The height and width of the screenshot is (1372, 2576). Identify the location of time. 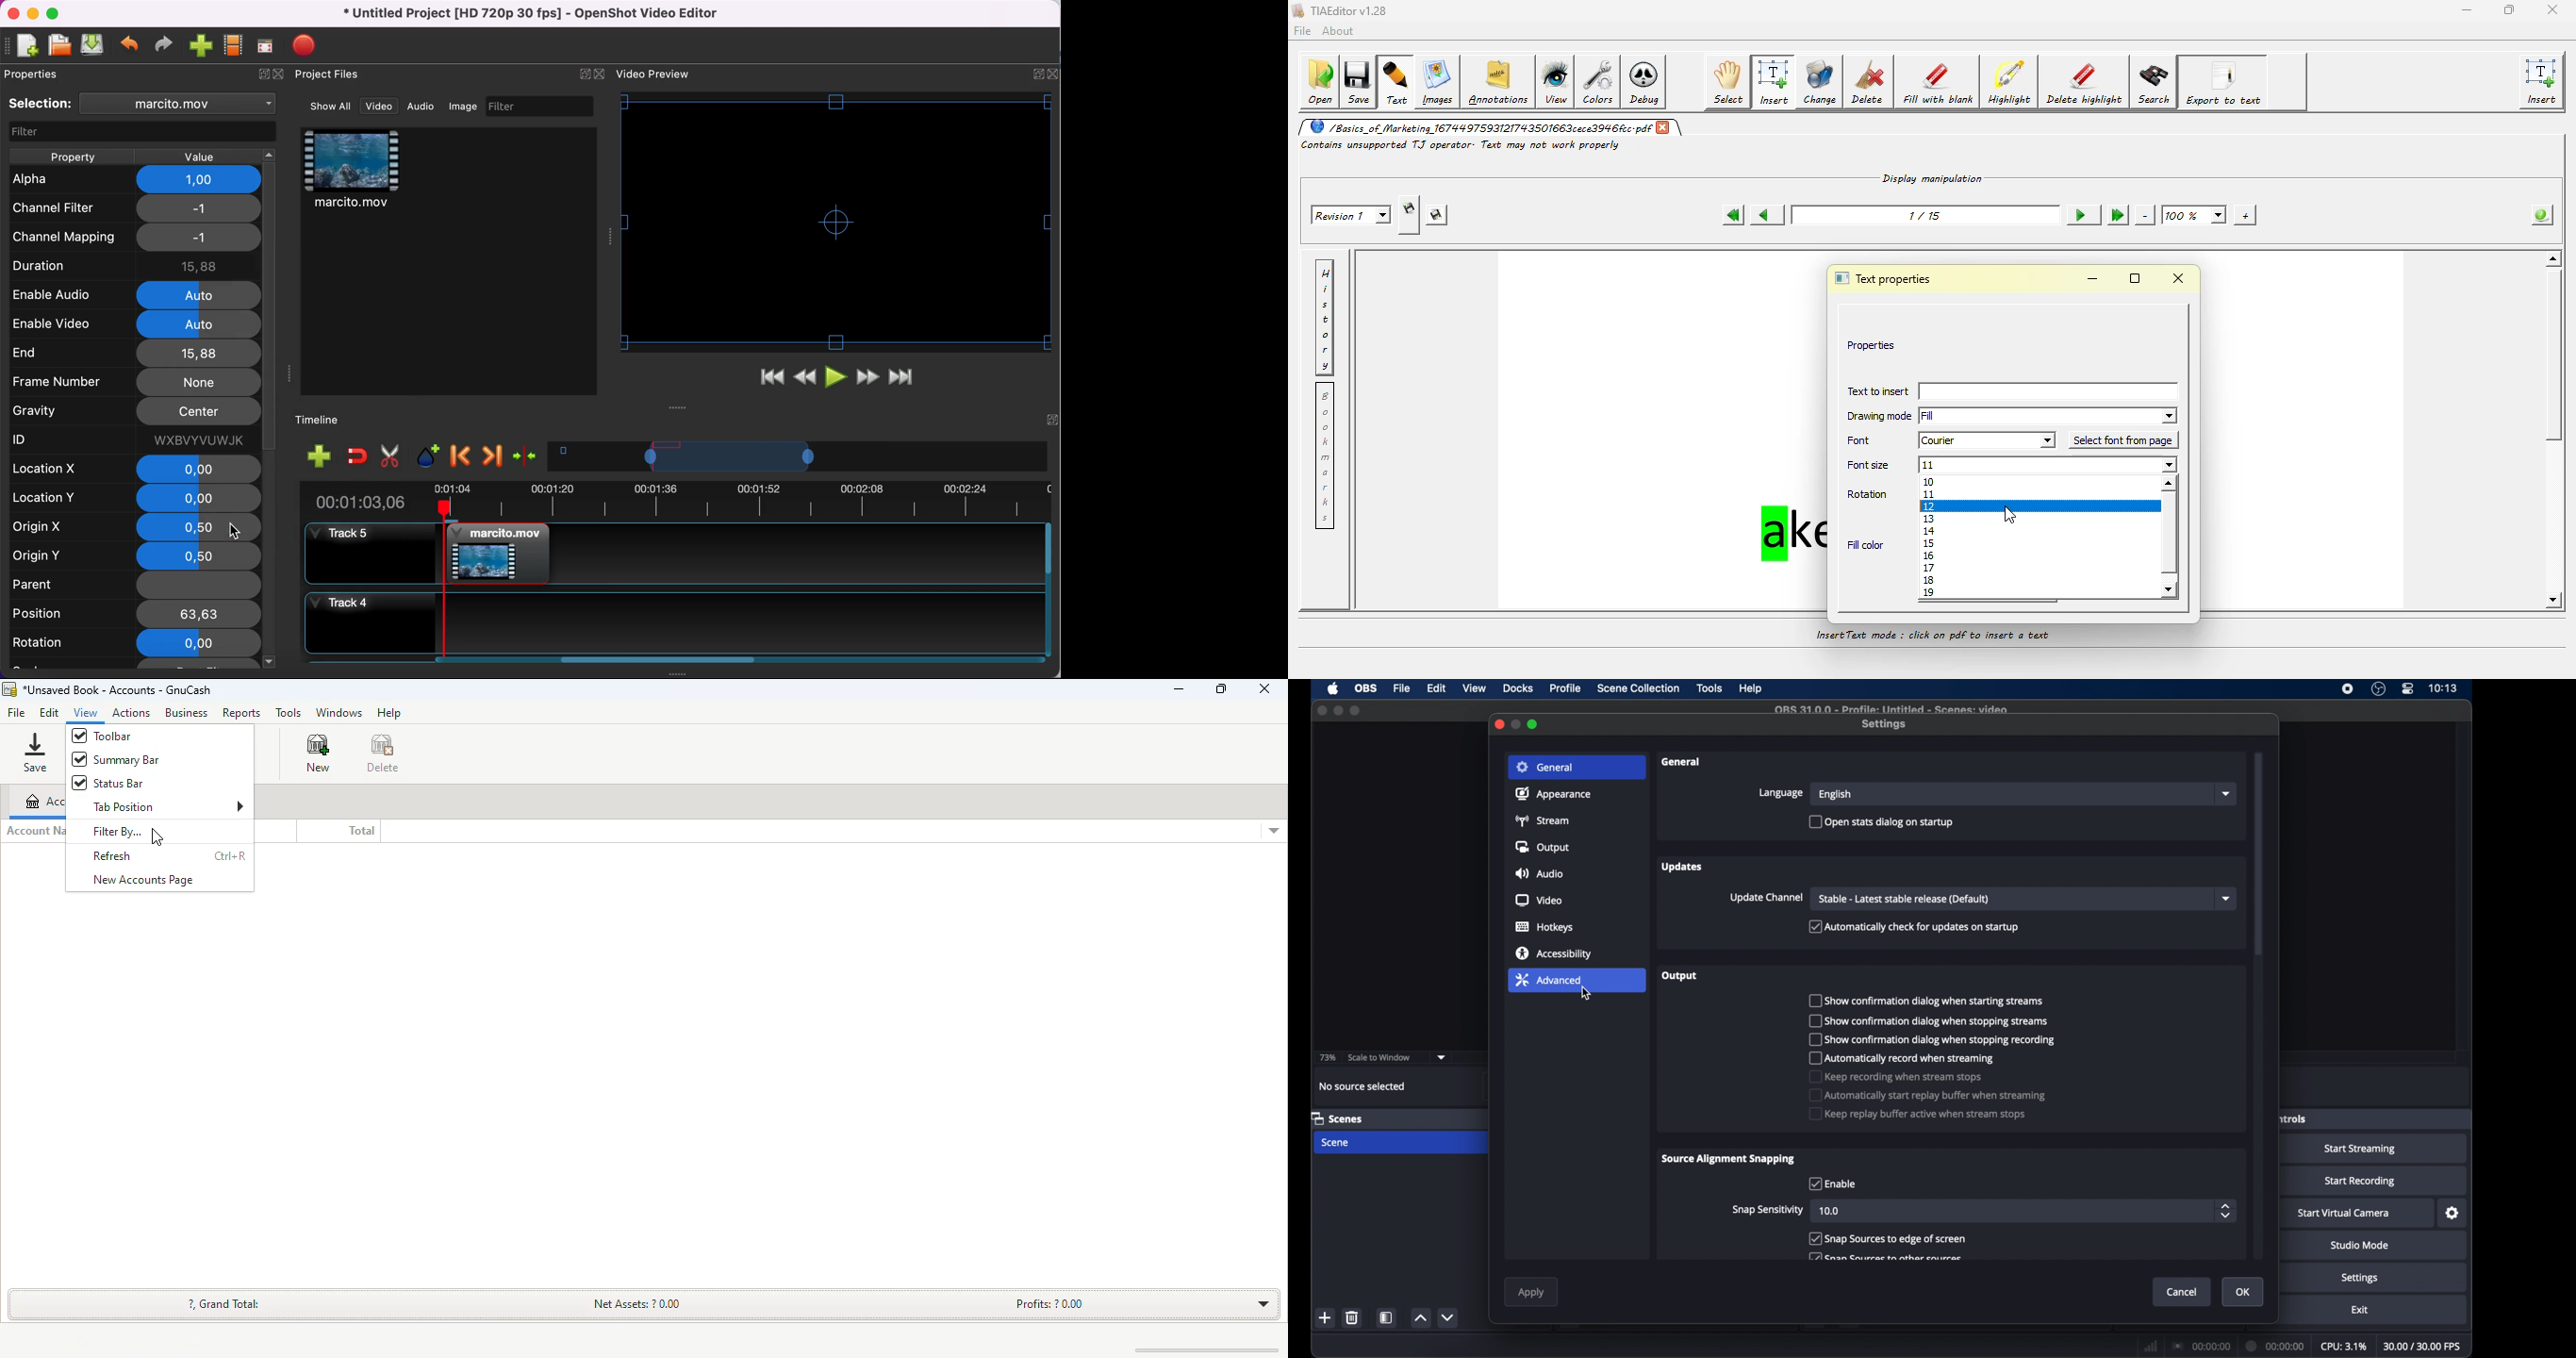
(2443, 688).